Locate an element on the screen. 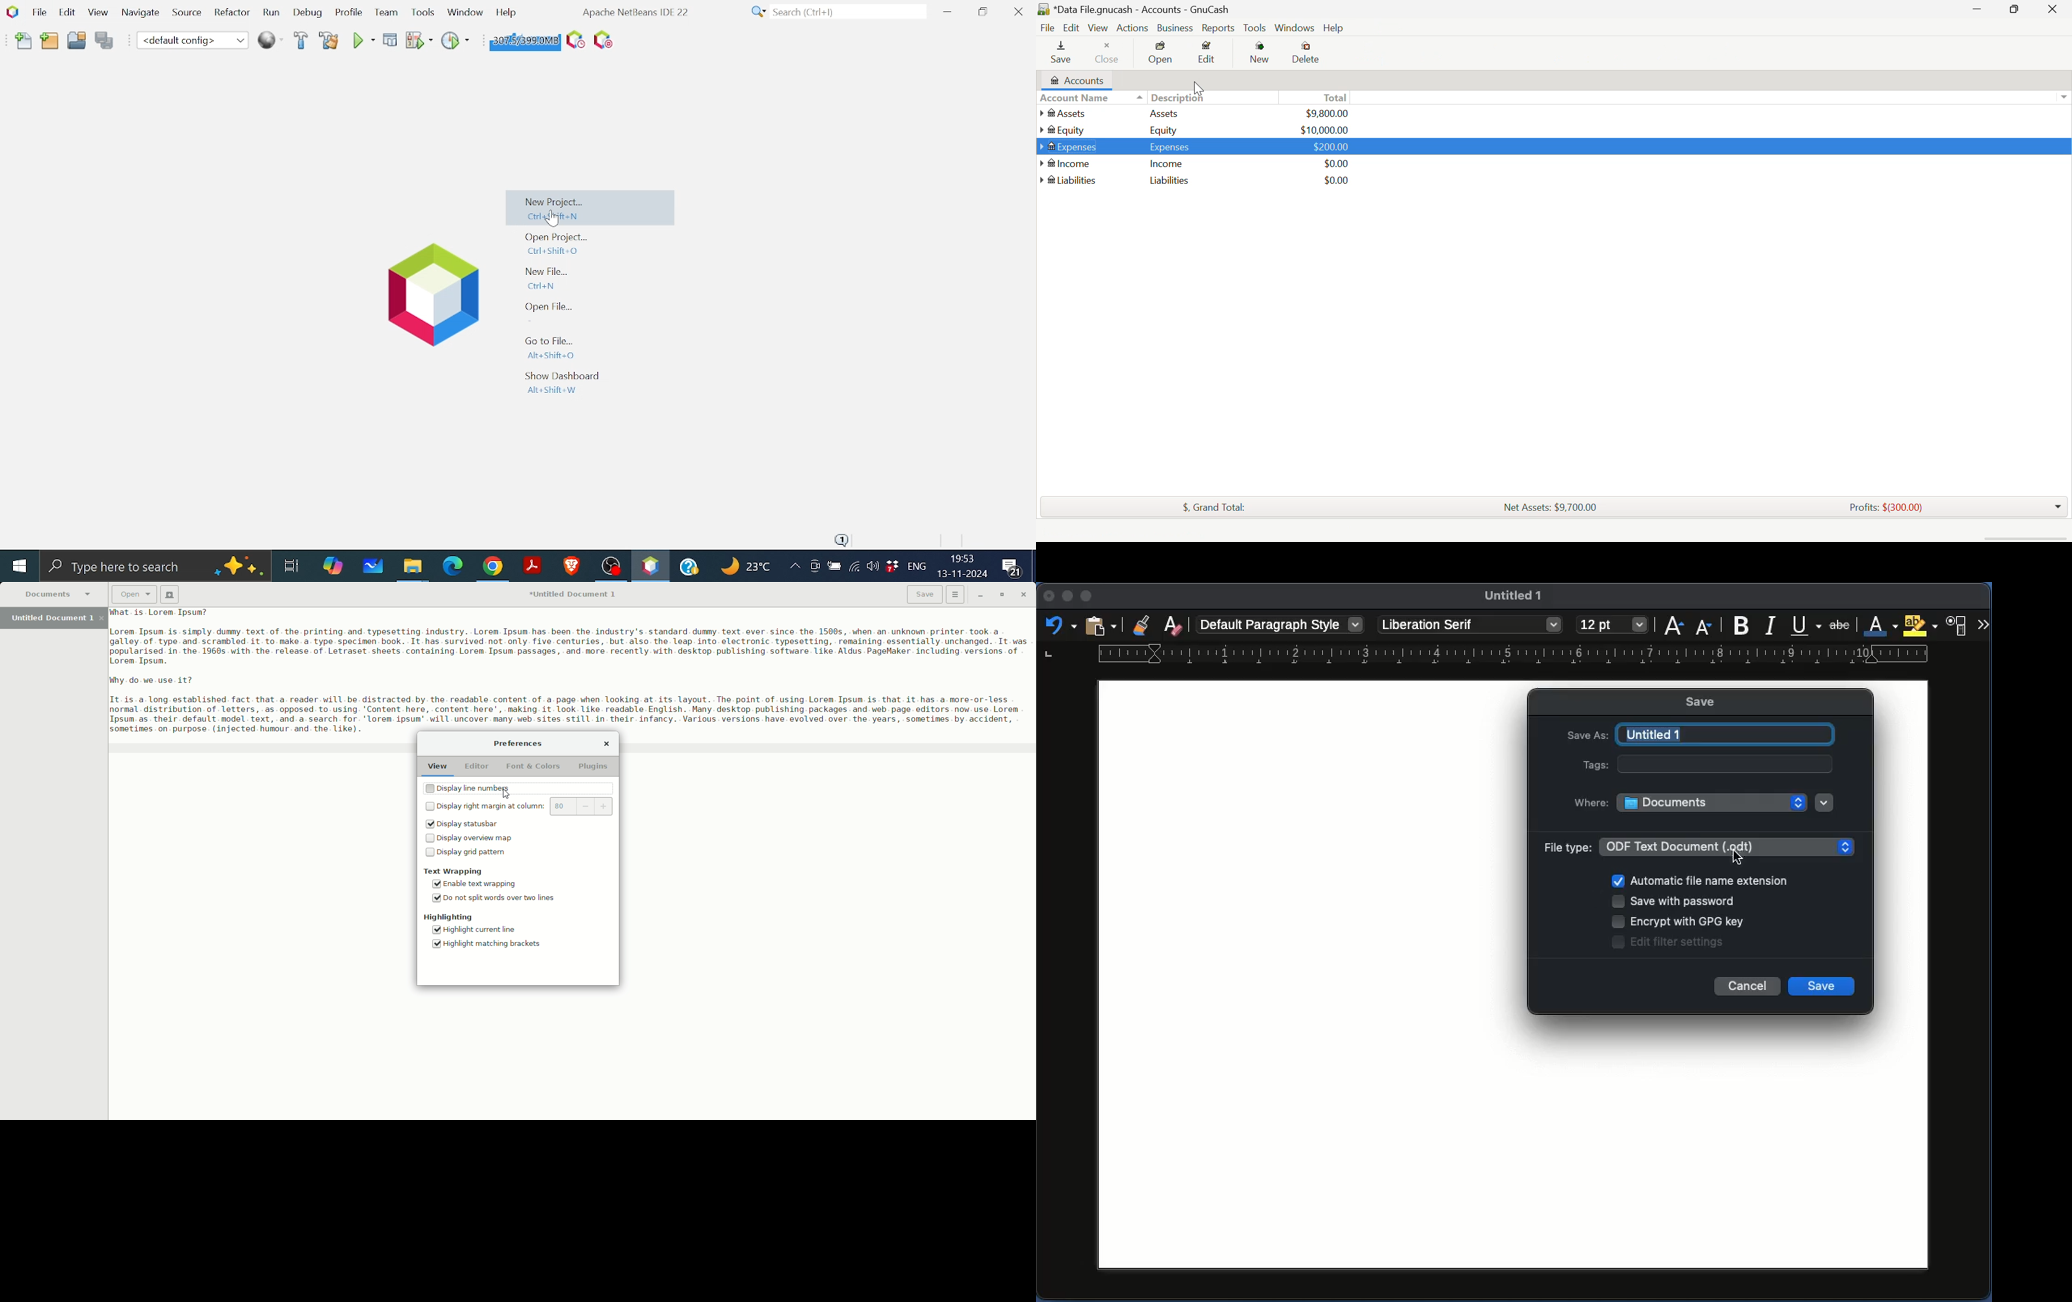  Total is located at coordinates (1320, 98).